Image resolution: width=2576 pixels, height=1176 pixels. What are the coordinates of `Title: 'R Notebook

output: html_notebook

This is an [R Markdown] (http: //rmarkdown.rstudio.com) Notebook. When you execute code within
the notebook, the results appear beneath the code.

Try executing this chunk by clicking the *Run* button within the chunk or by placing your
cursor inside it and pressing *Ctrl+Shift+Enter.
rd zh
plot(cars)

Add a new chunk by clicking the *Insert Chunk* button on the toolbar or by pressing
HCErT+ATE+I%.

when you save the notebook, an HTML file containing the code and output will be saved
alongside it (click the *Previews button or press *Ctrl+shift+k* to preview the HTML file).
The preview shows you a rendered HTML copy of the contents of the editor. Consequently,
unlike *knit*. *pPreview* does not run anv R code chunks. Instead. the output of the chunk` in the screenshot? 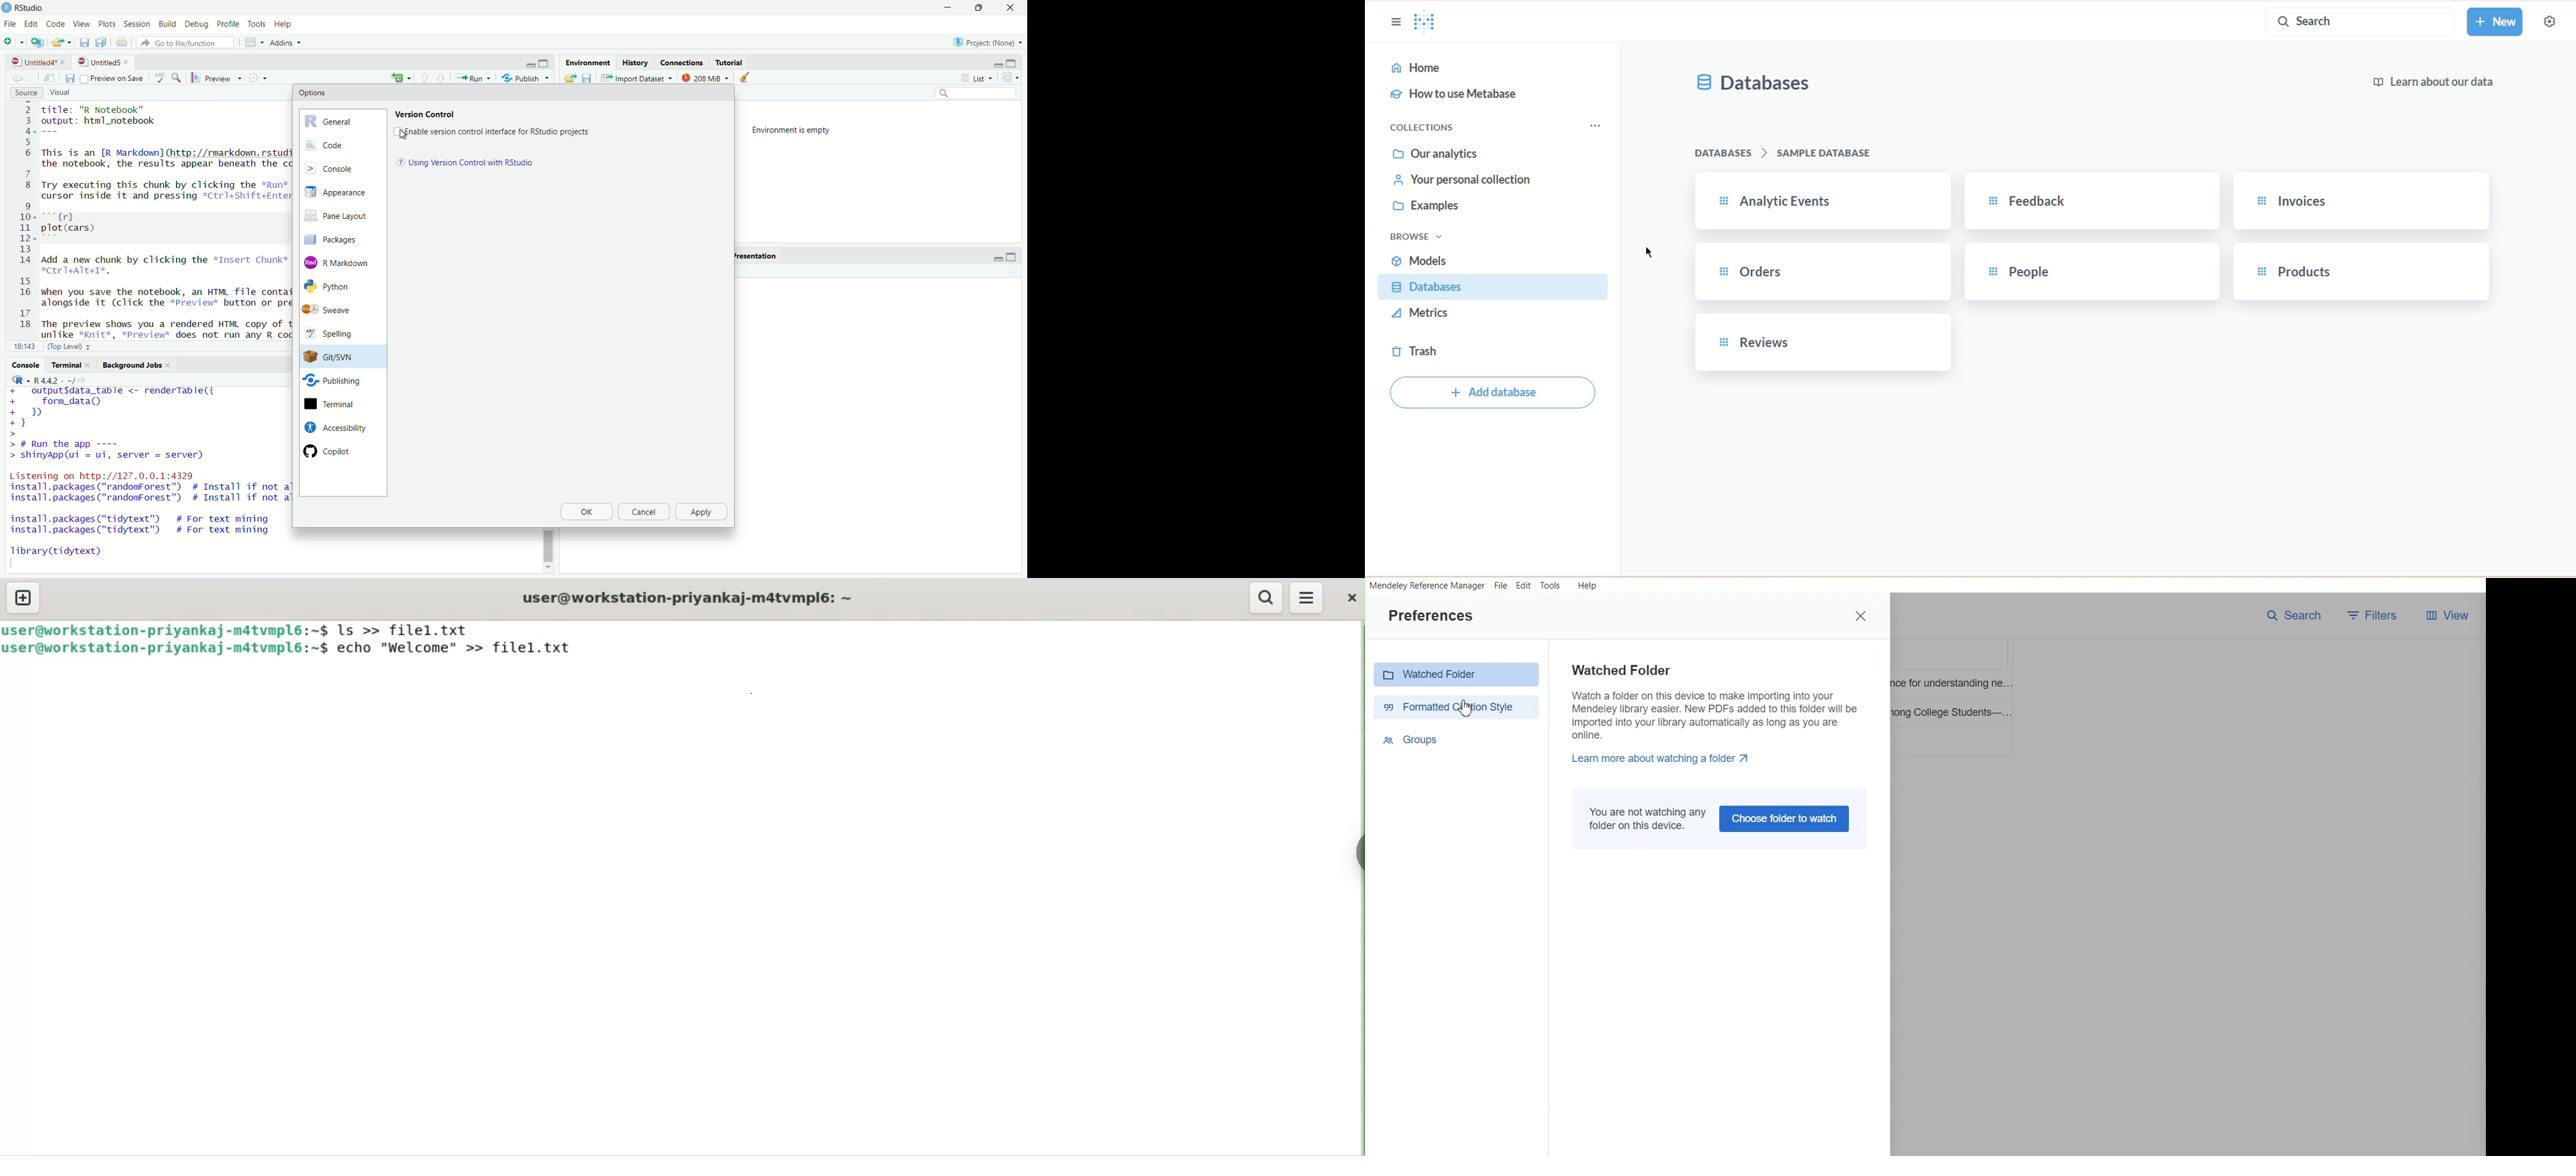 It's located at (163, 220).